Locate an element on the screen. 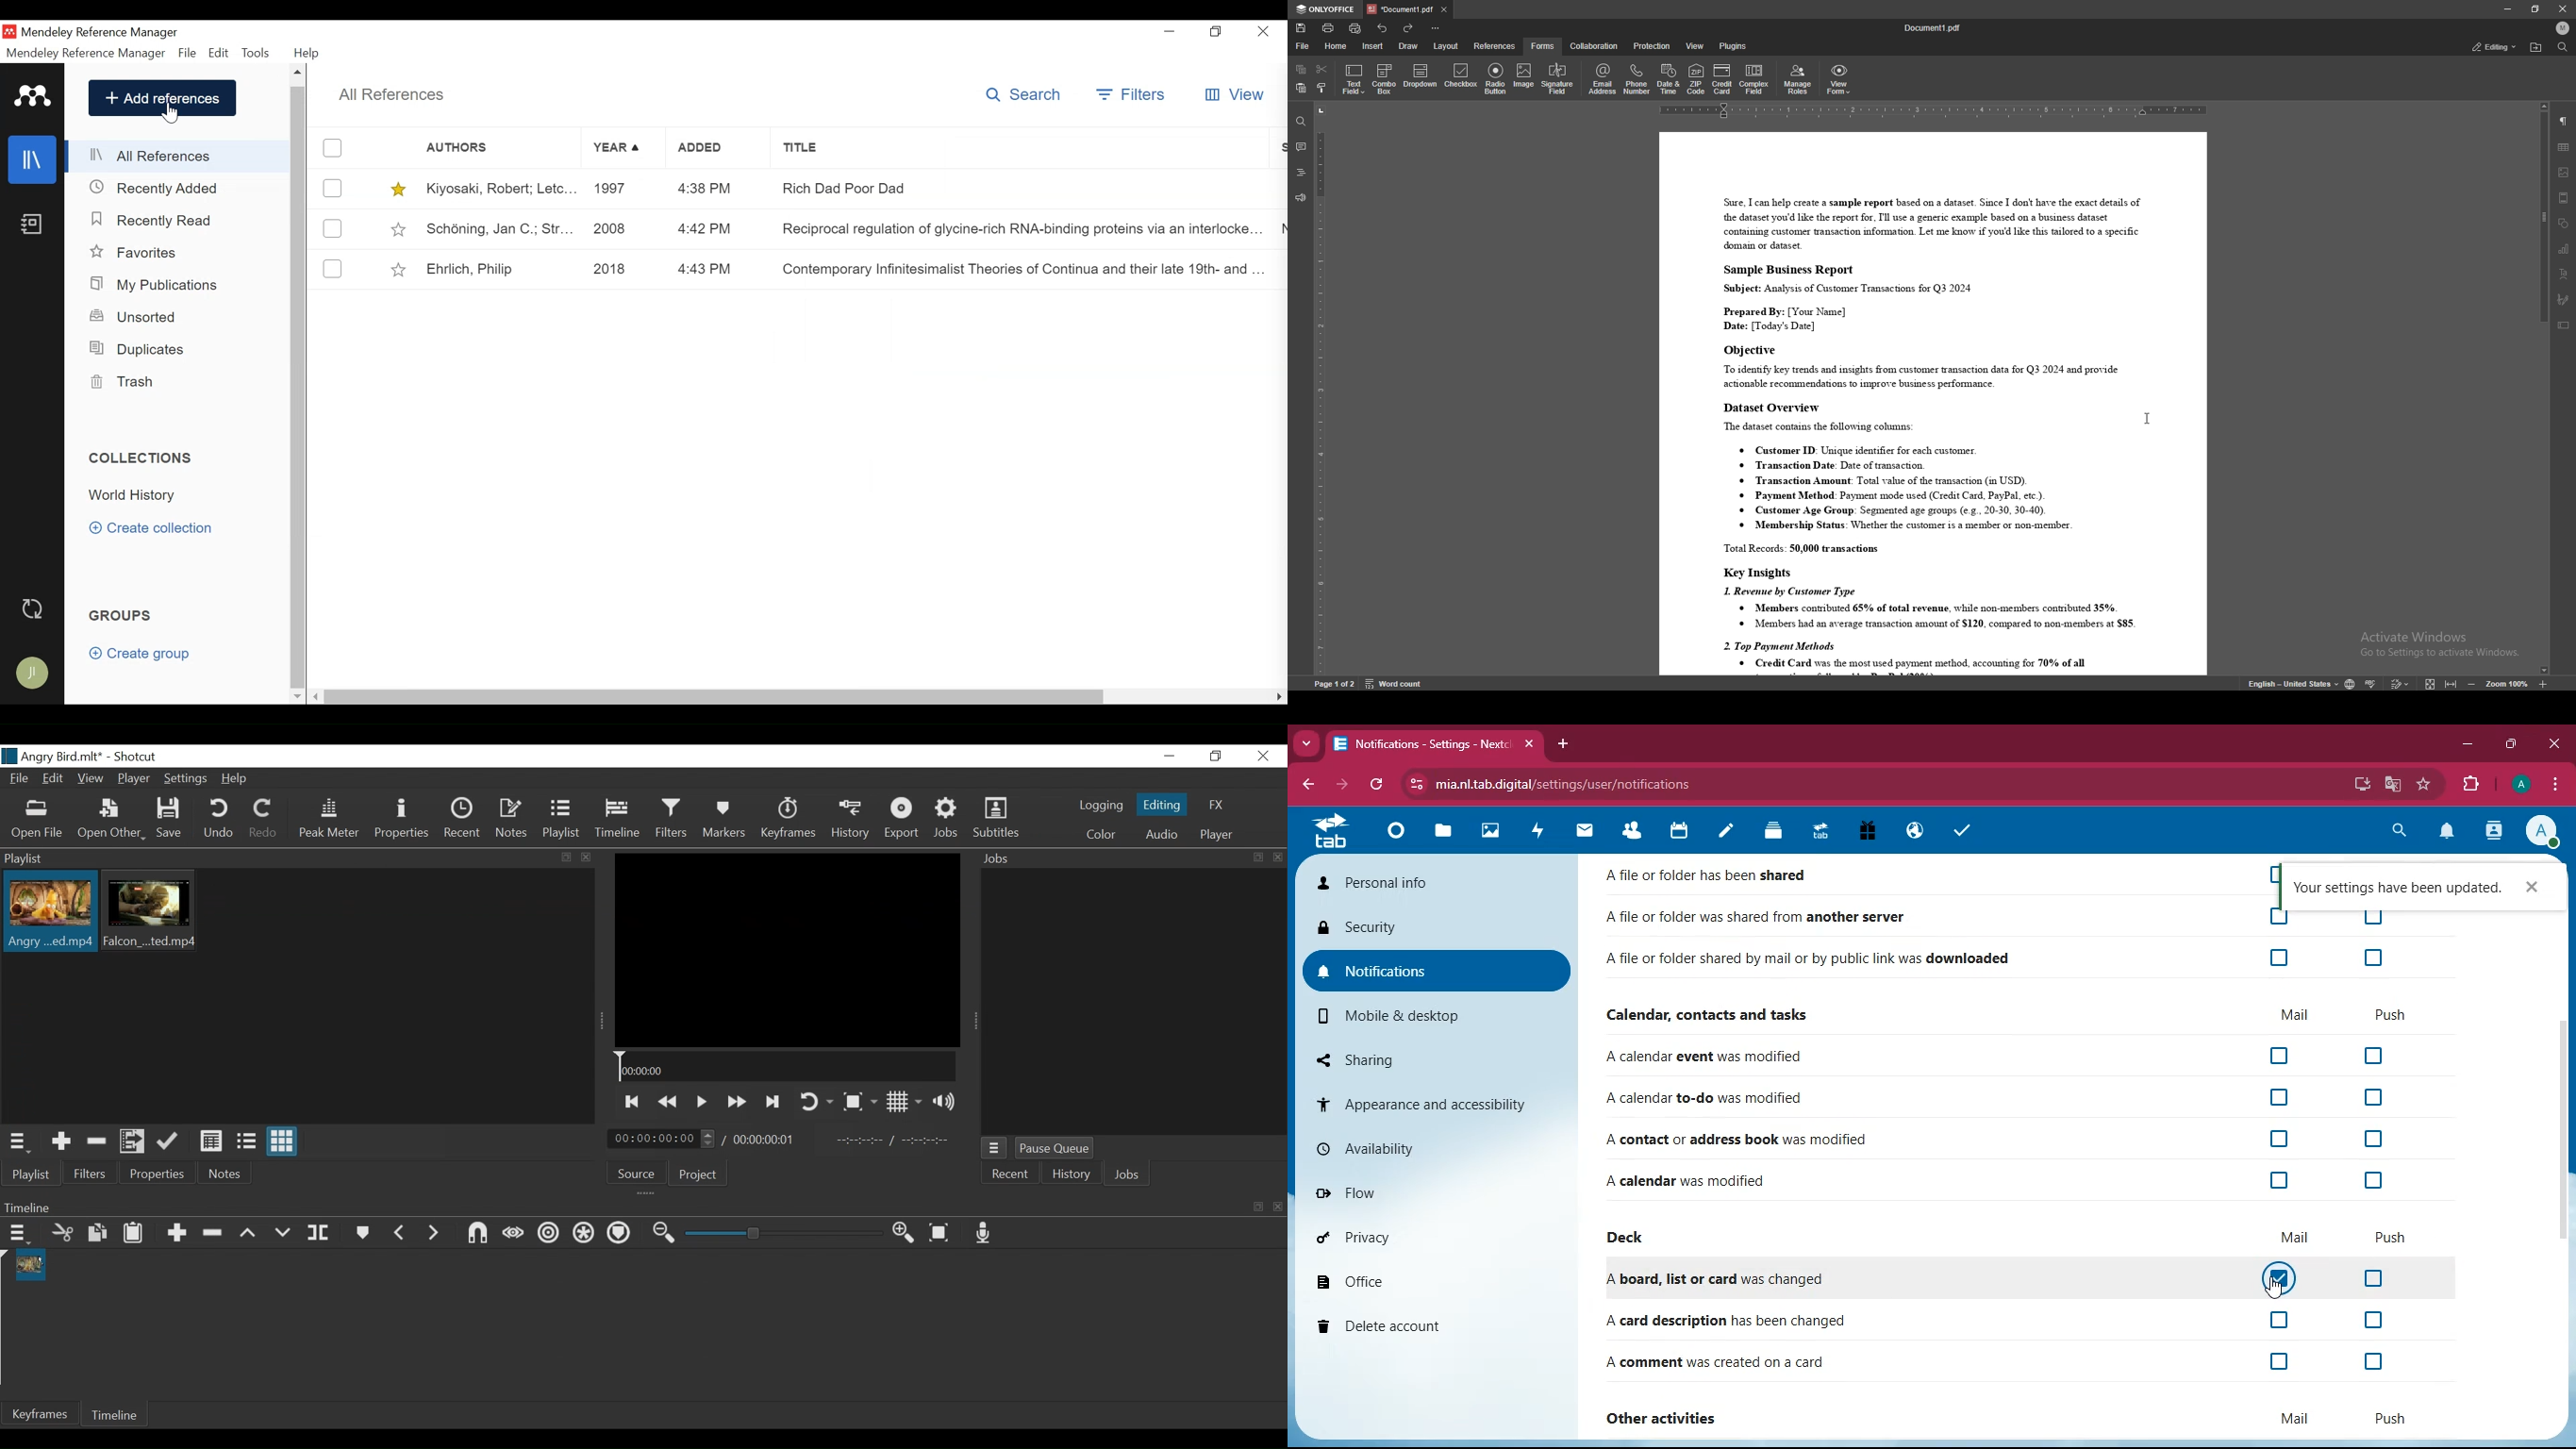 The image size is (2576, 1456). Toggle Favorites is located at coordinates (396, 268).